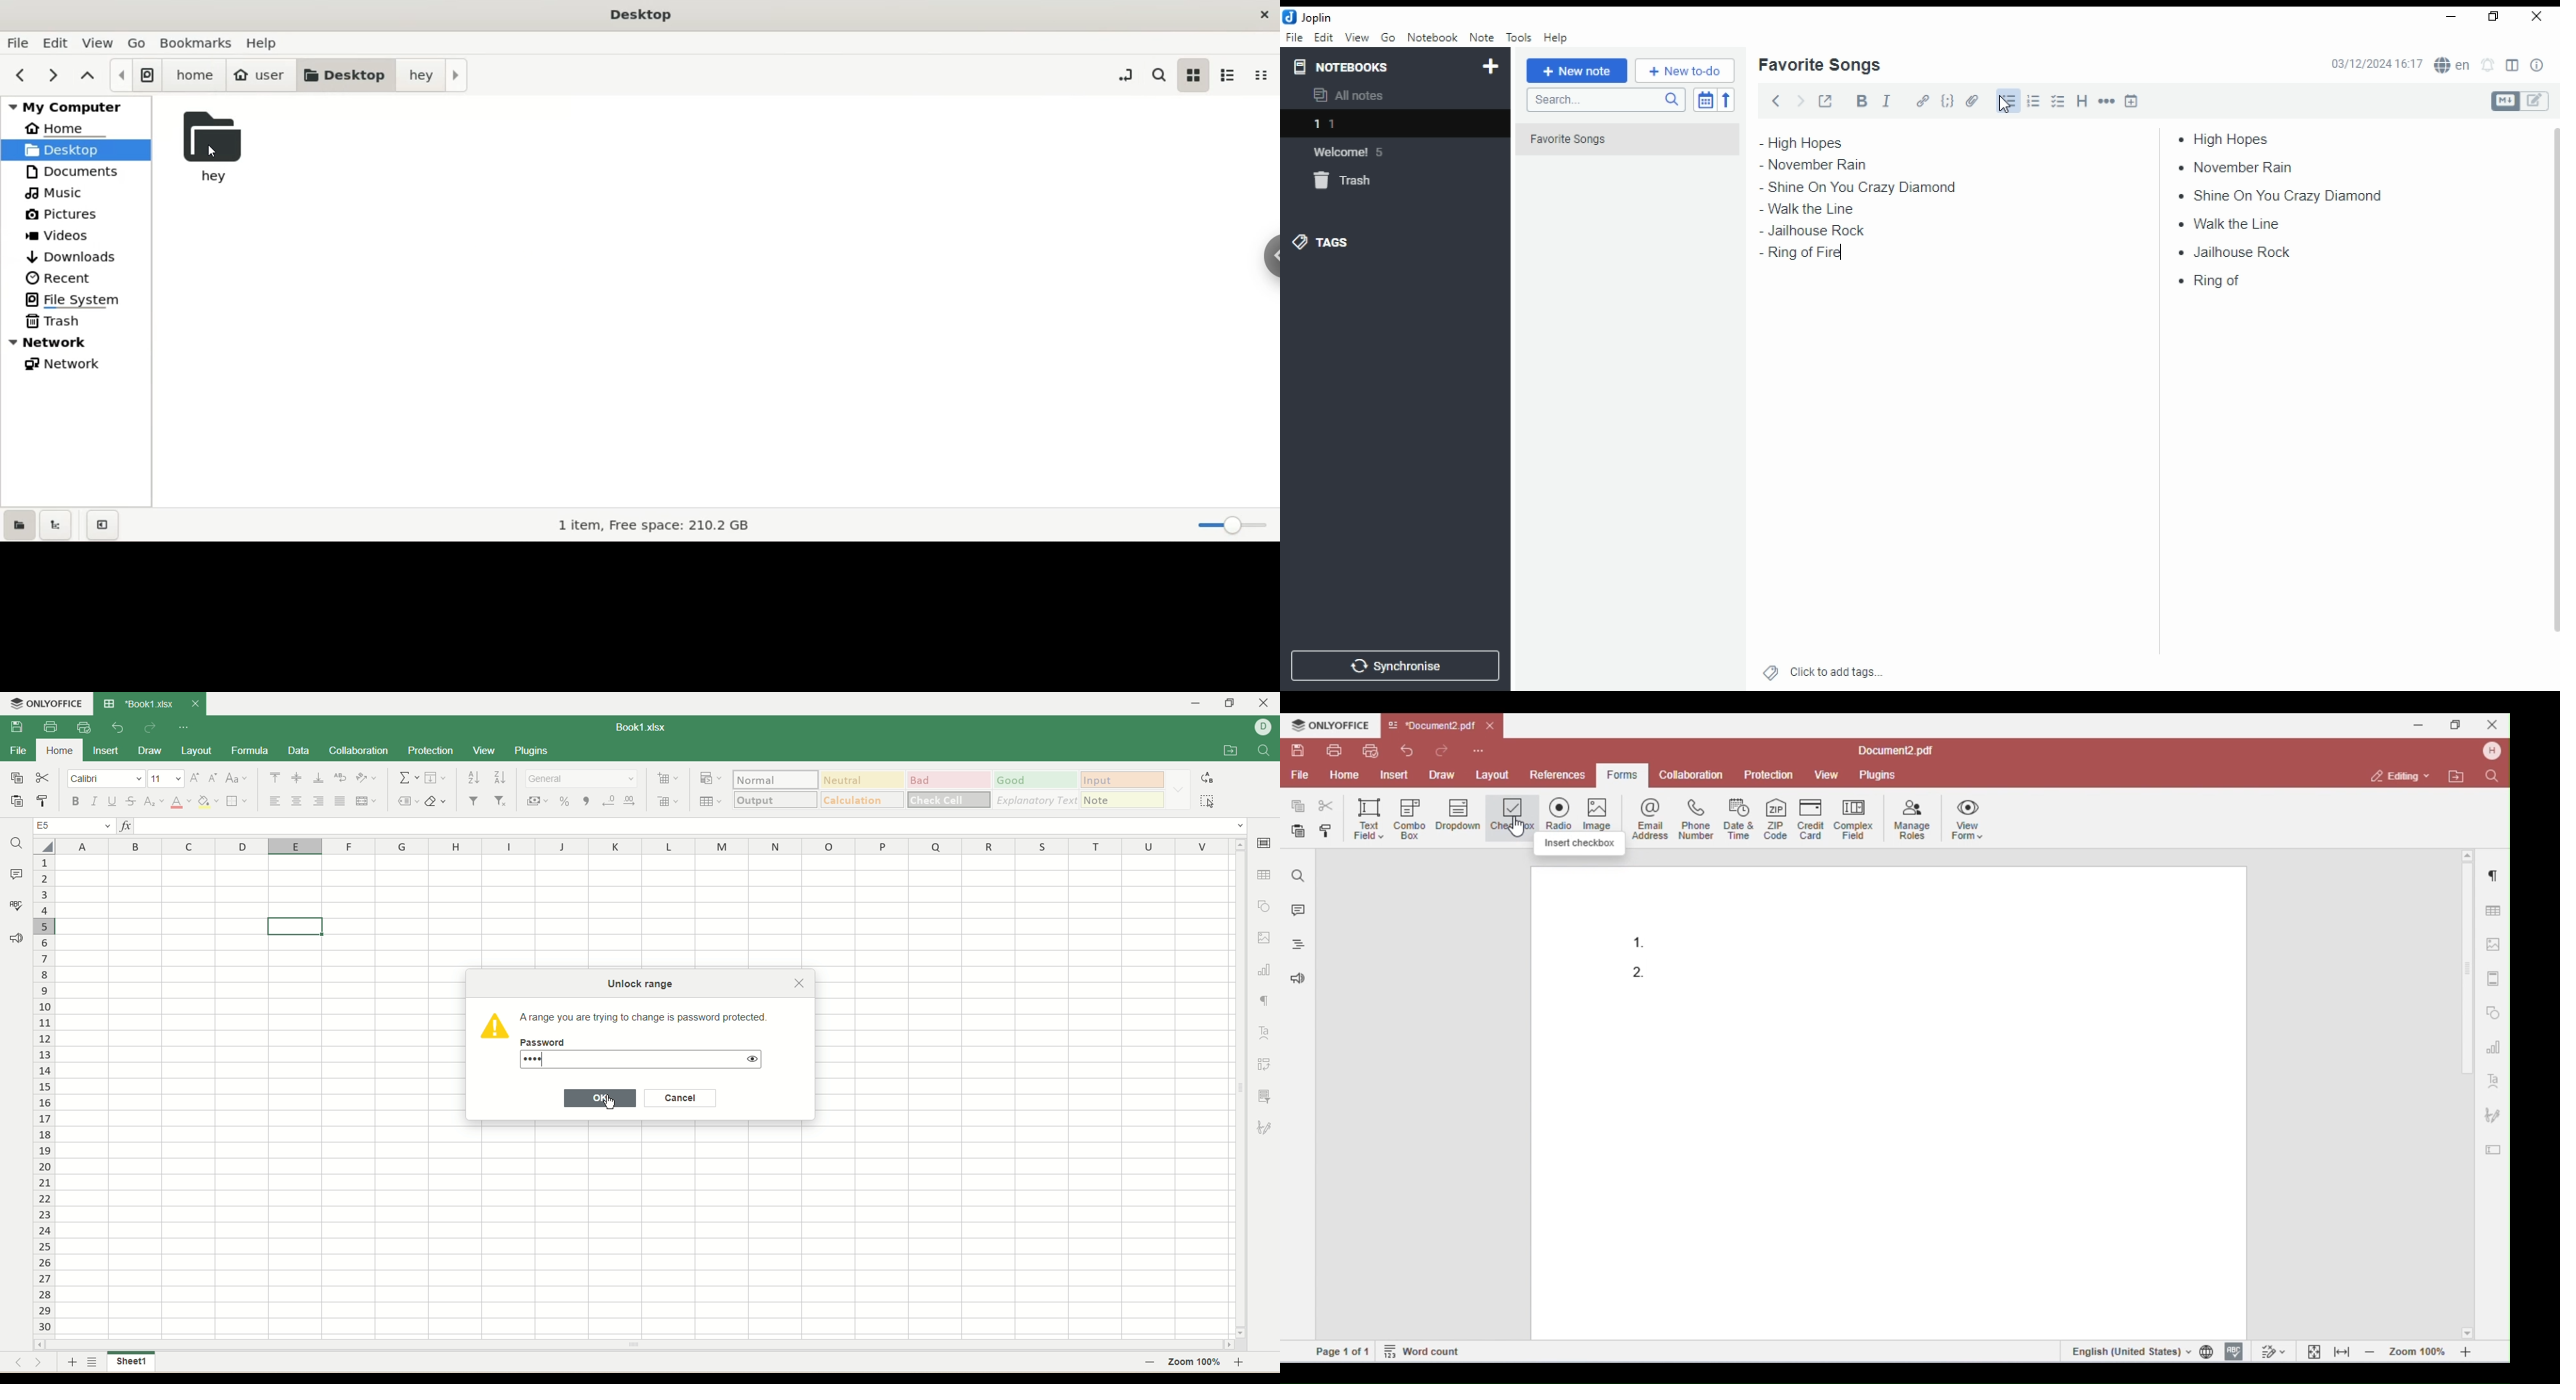  Describe the element at coordinates (1808, 253) in the screenshot. I see `ring of fire` at that location.